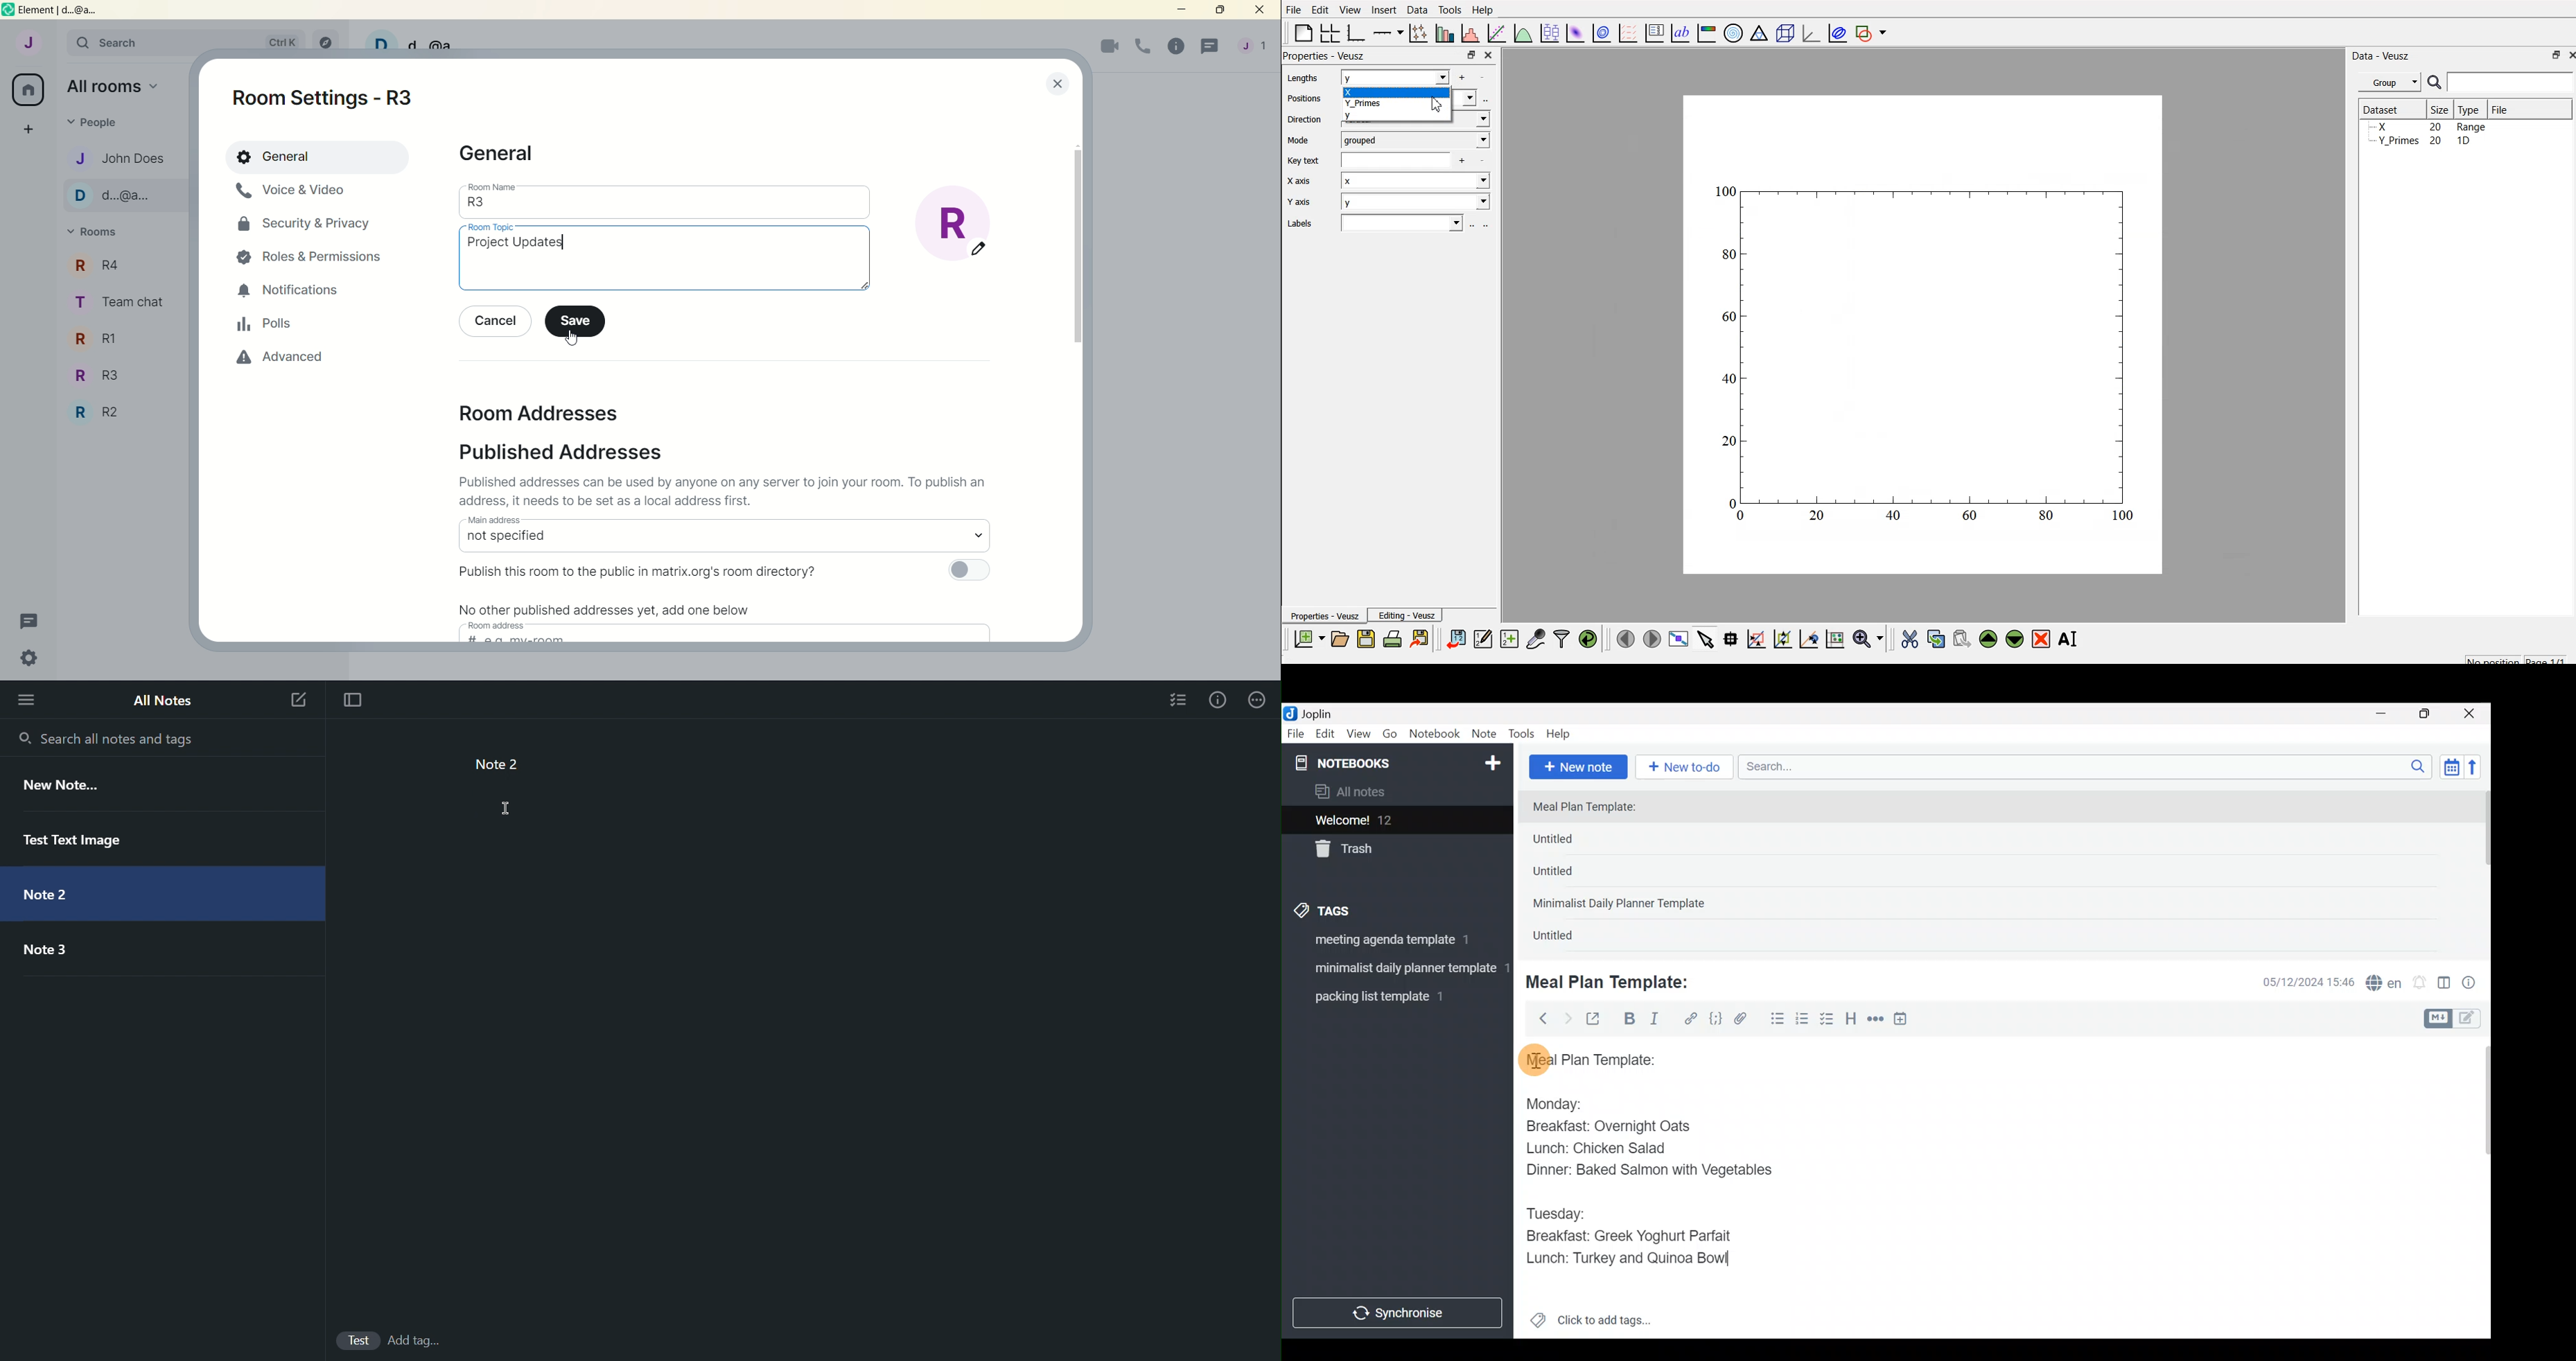 The height and width of the screenshot is (1372, 2576). Describe the element at coordinates (1775, 1019) in the screenshot. I see `Bulleted list` at that location.